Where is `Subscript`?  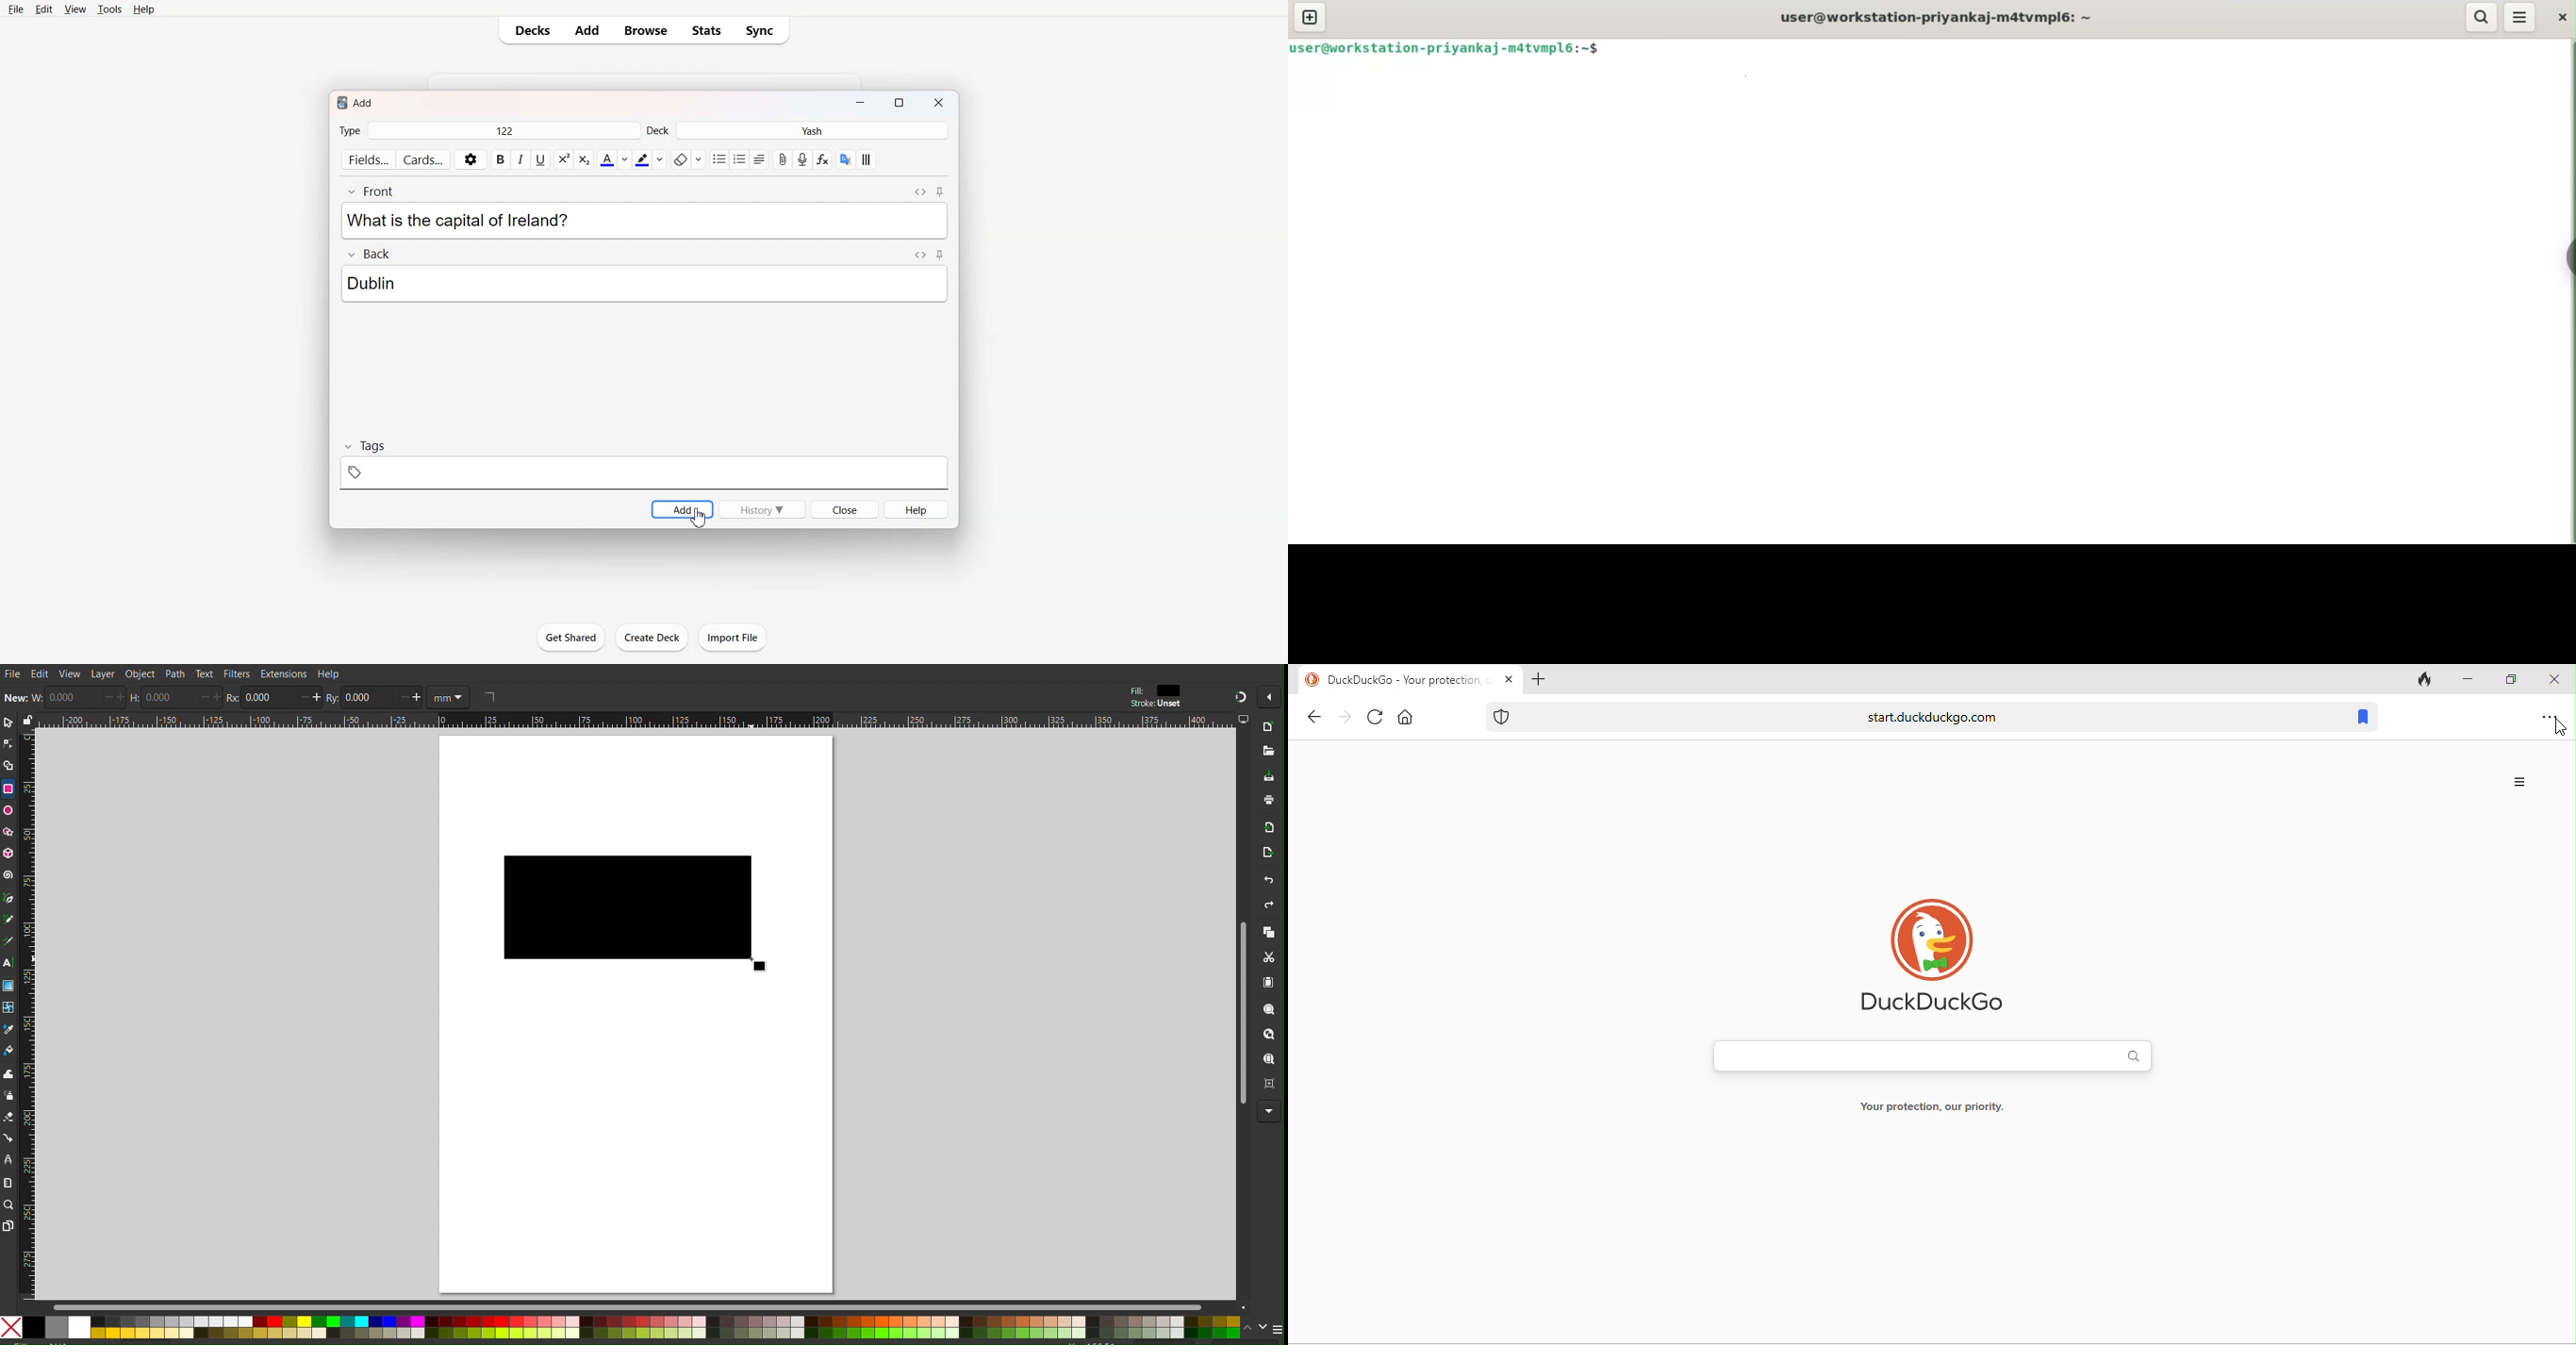
Subscript is located at coordinates (564, 160).